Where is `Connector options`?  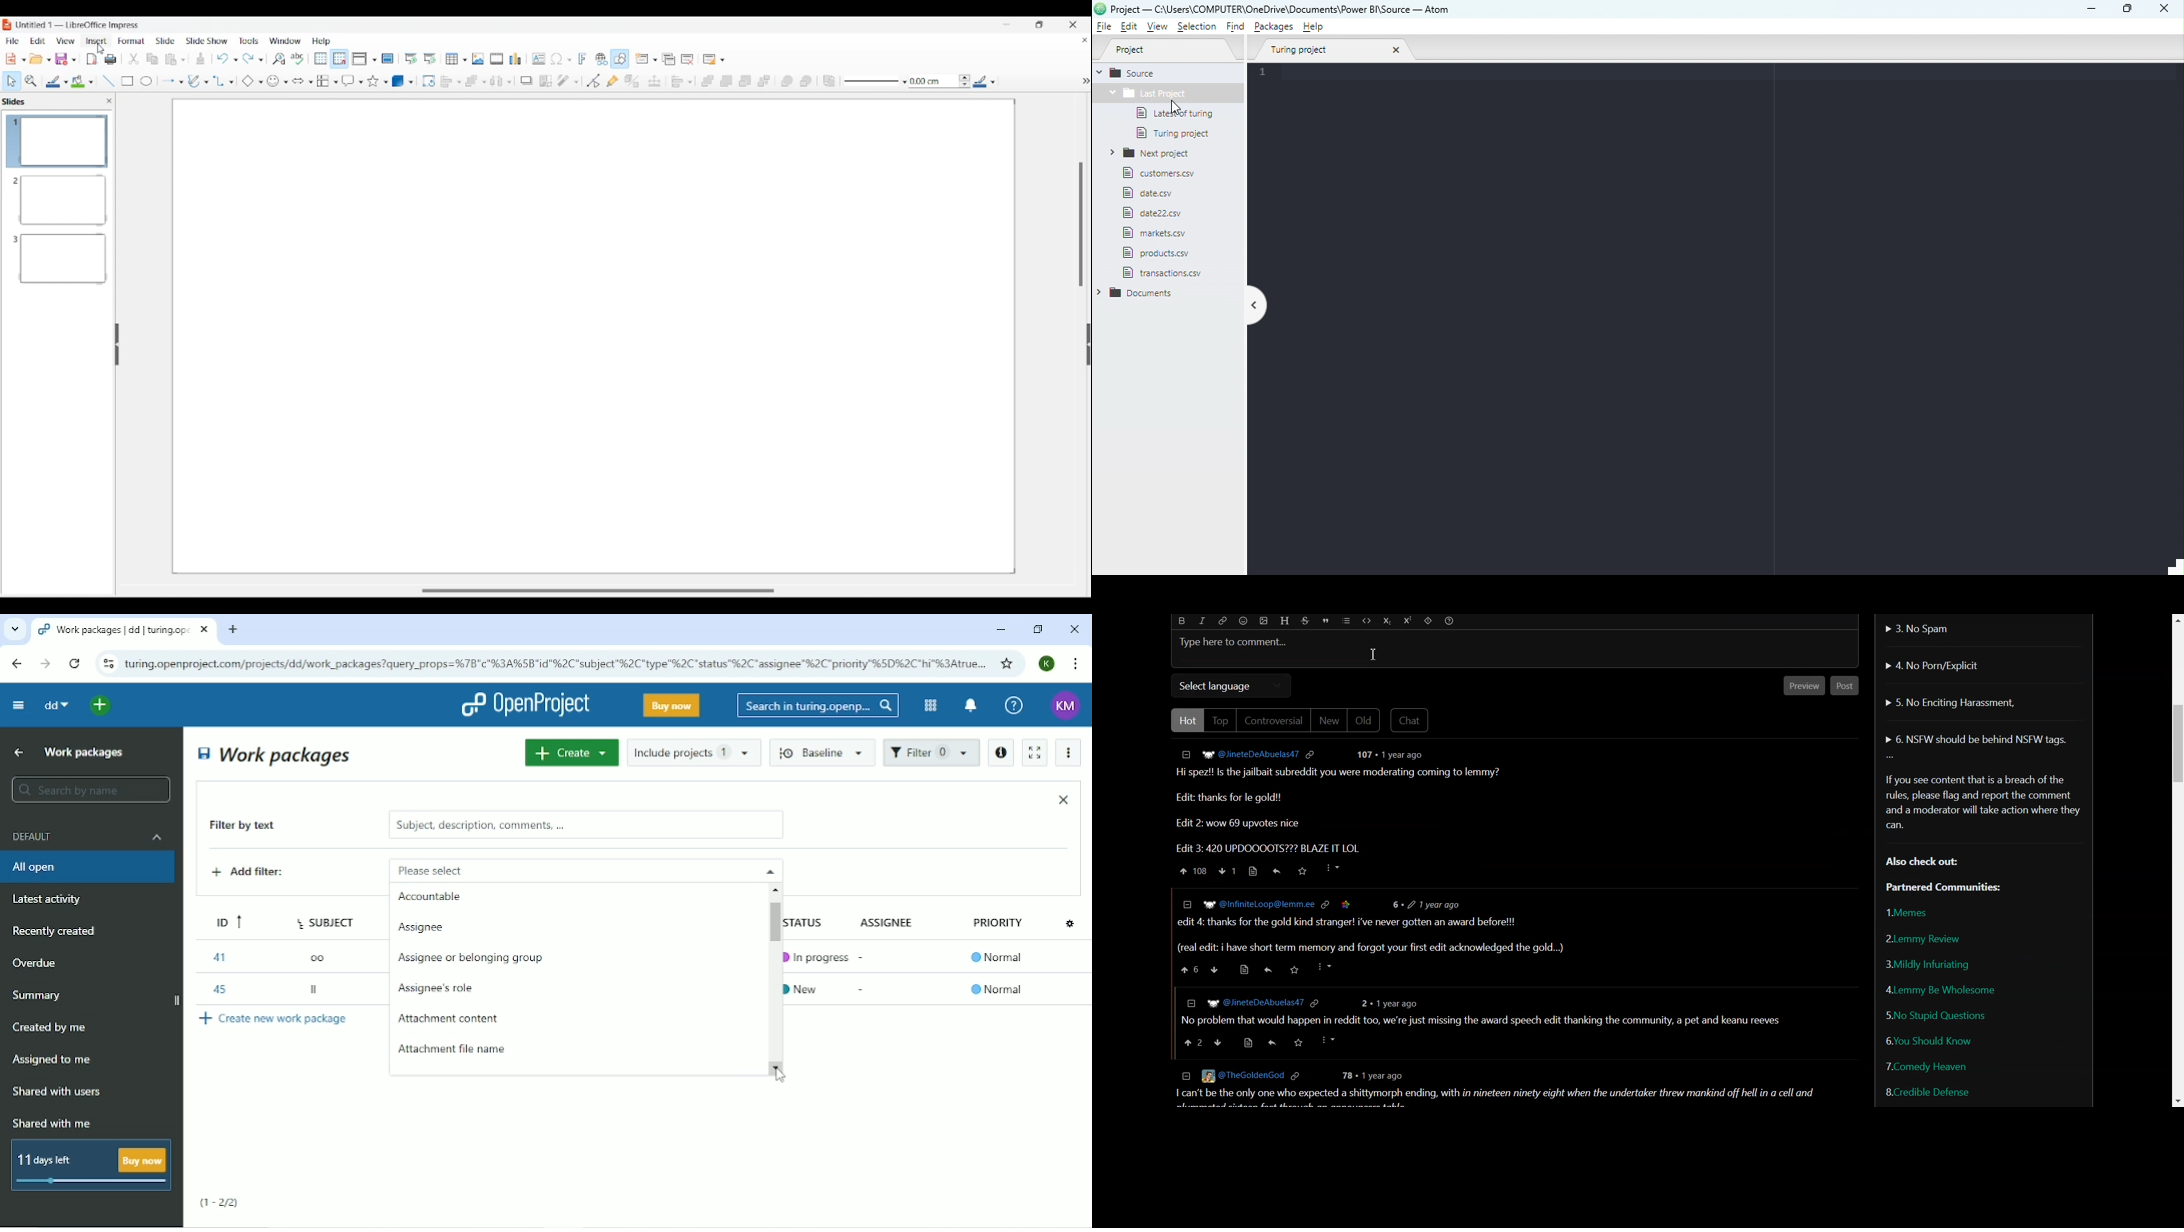
Connector options is located at coordinates (223, 81).